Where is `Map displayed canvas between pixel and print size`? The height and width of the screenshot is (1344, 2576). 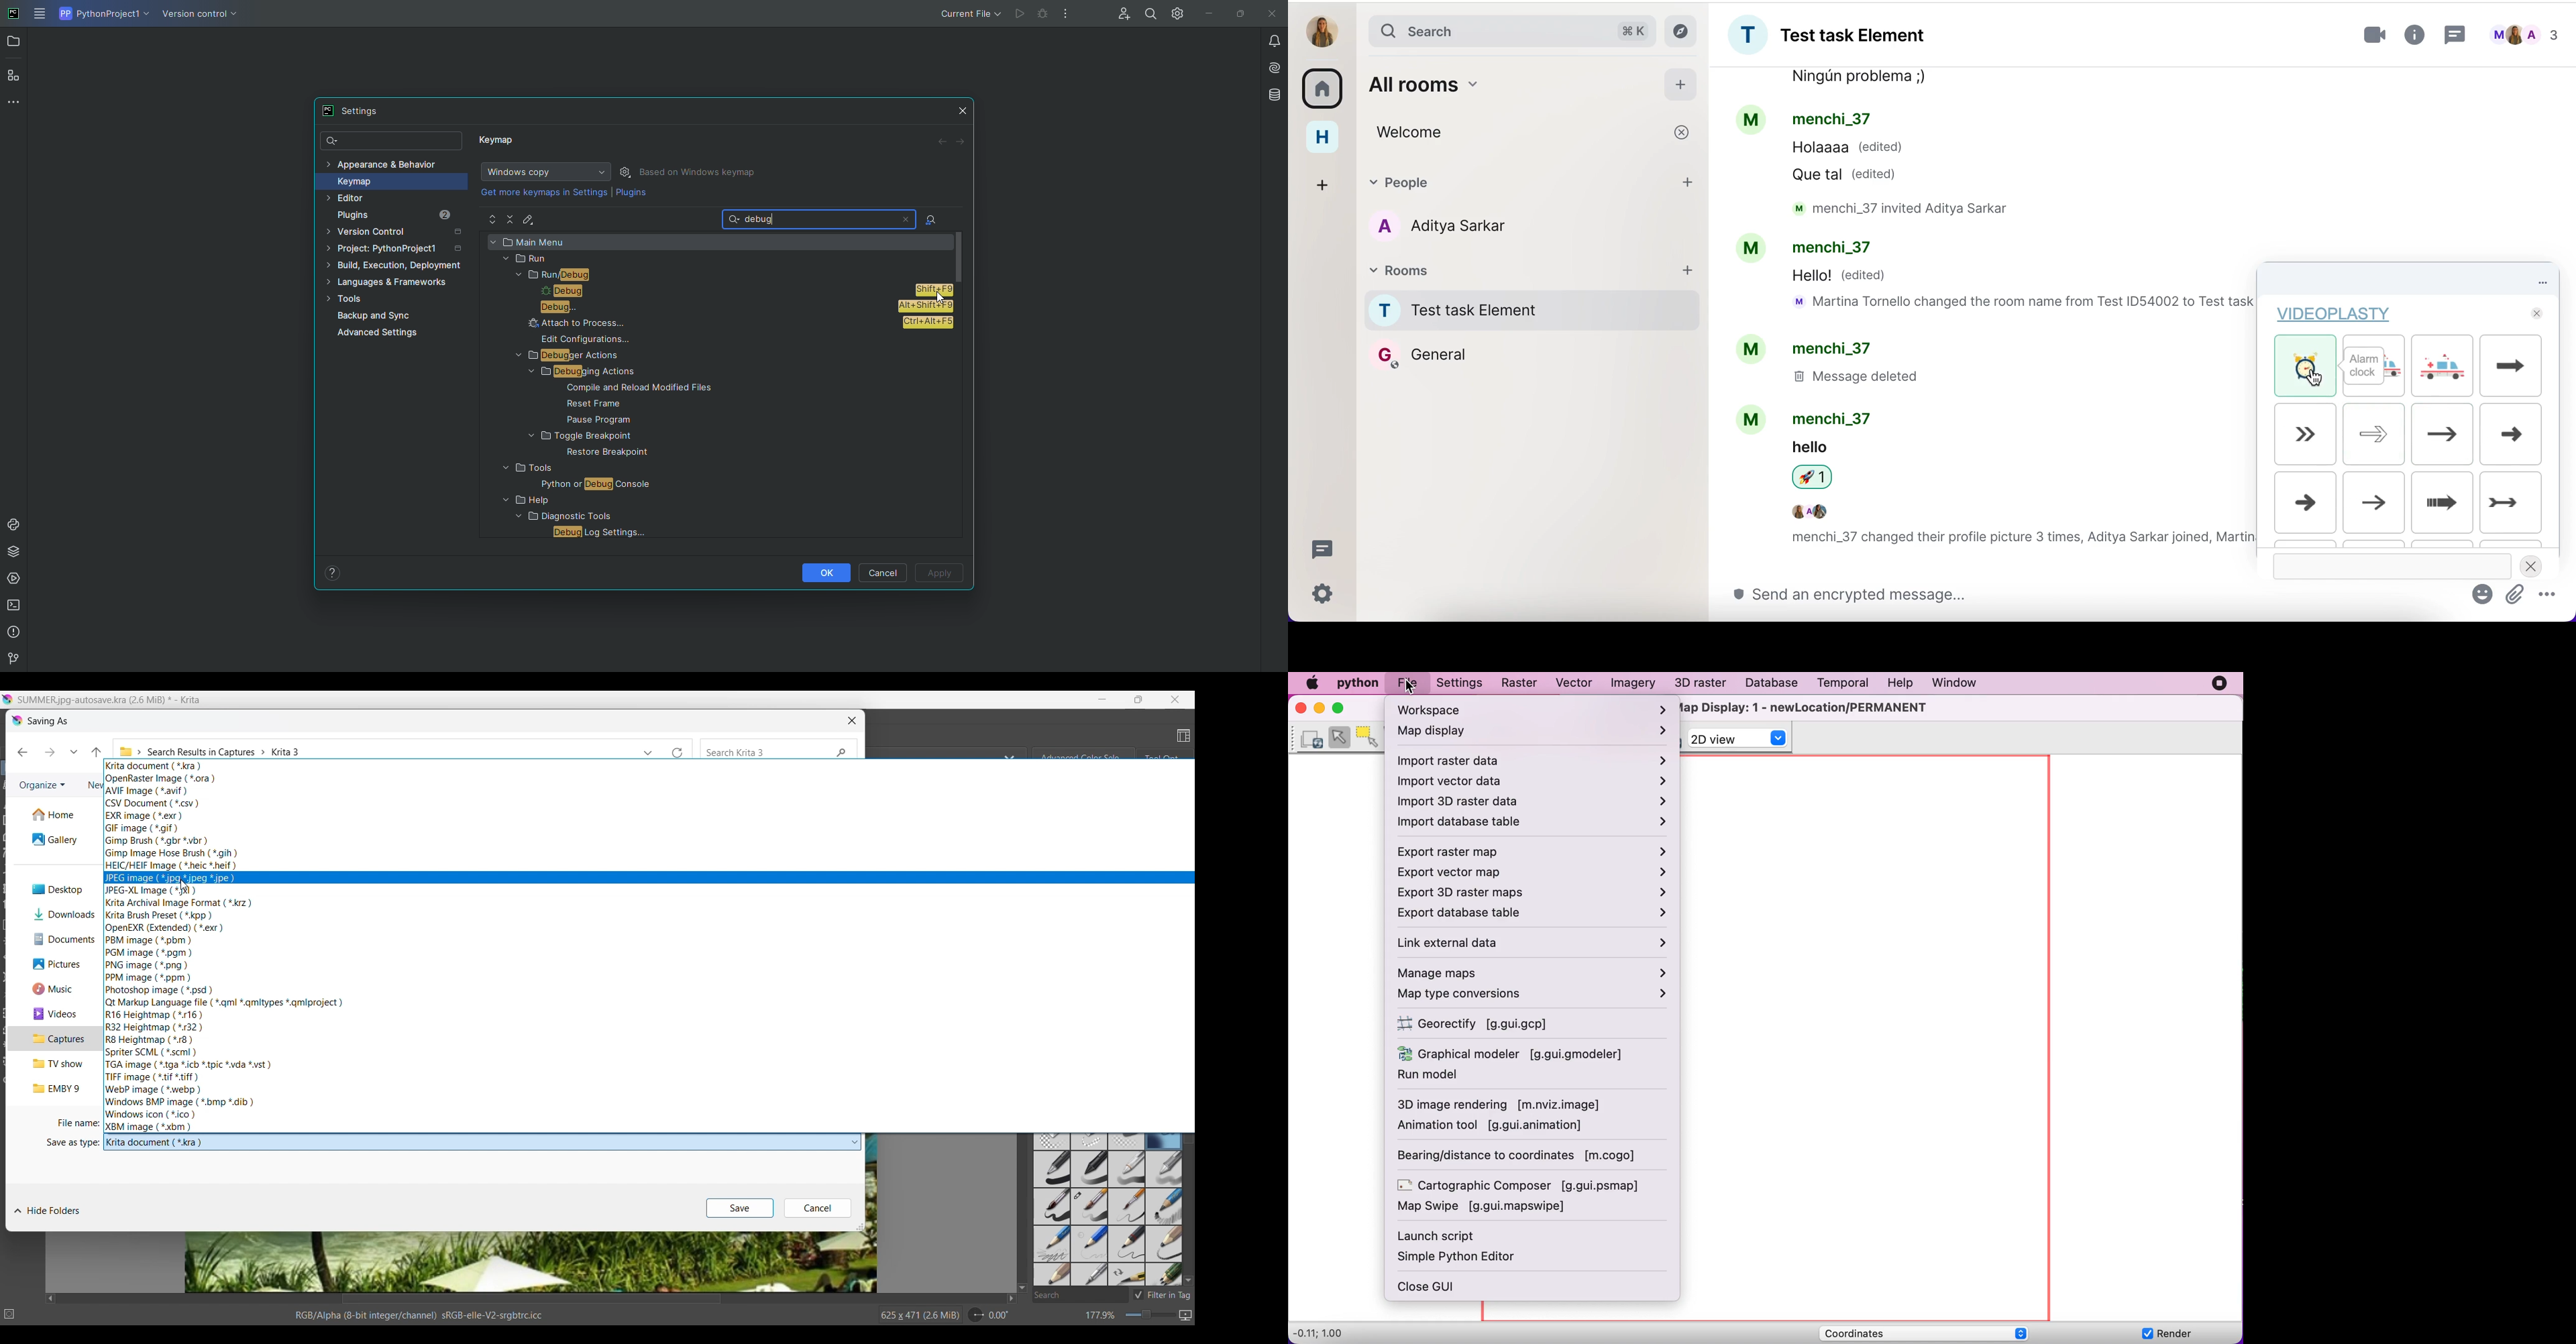
Map displayed canvas between pixel and print size is located at coordinates (1185, 1315).